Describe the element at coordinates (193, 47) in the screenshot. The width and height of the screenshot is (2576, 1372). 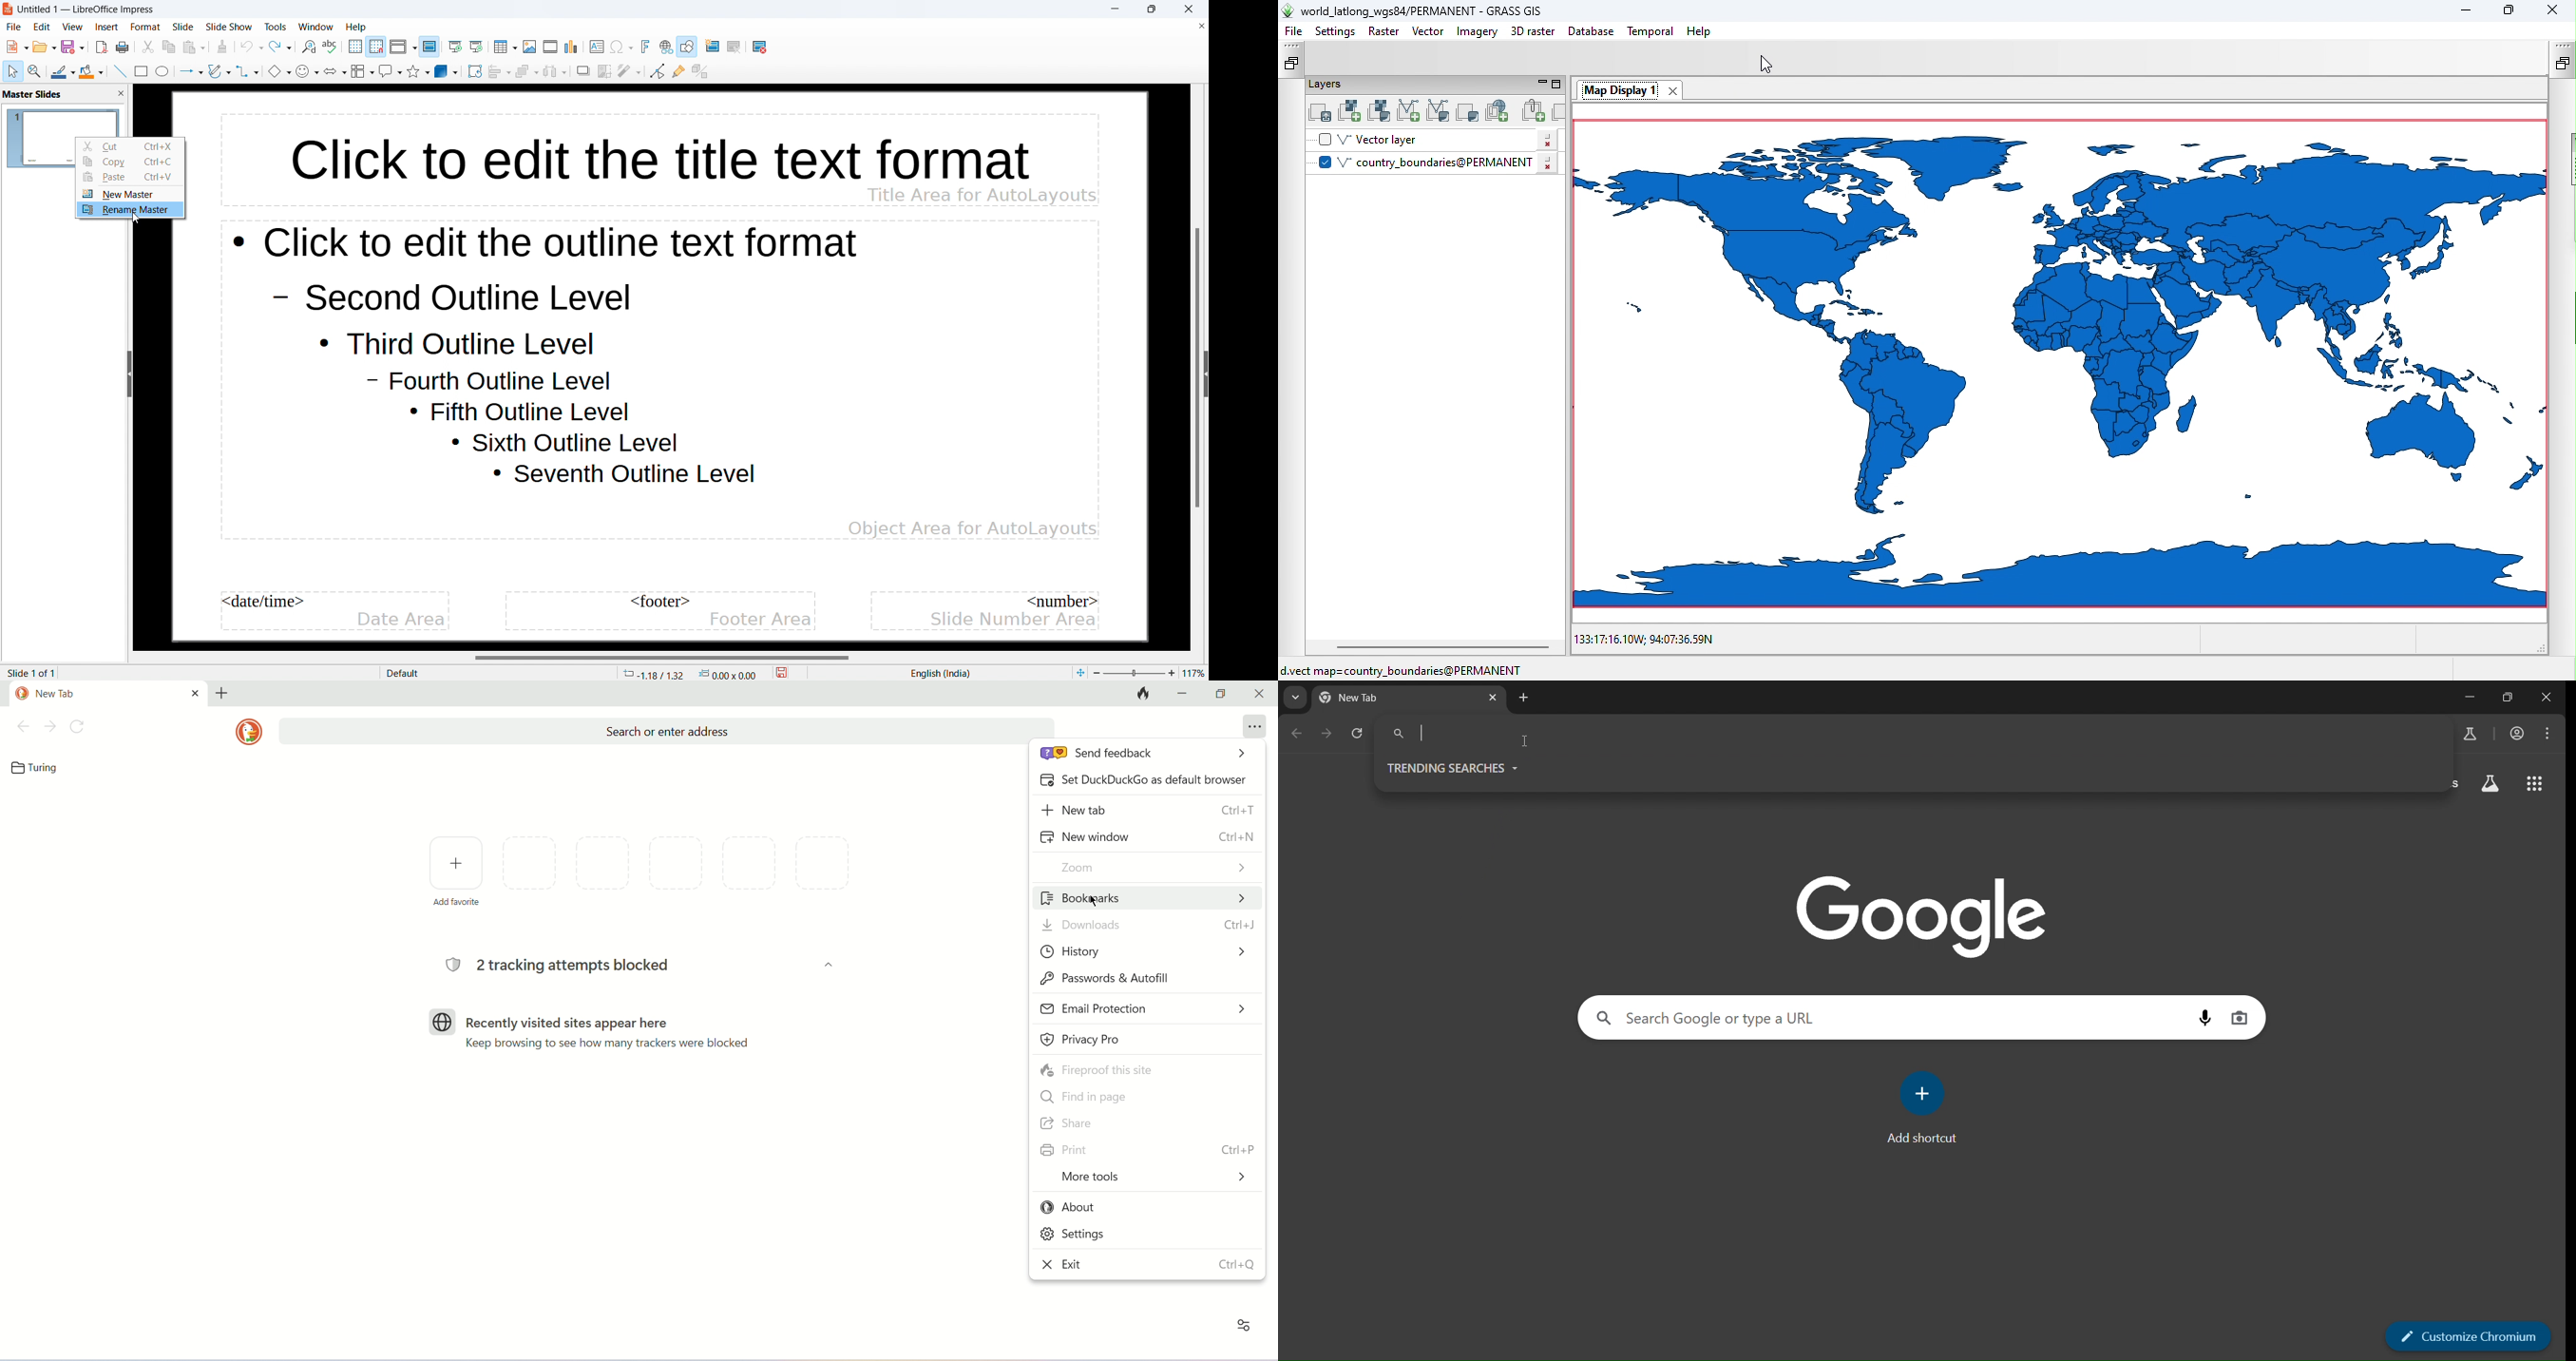
I see `paste` at that location.